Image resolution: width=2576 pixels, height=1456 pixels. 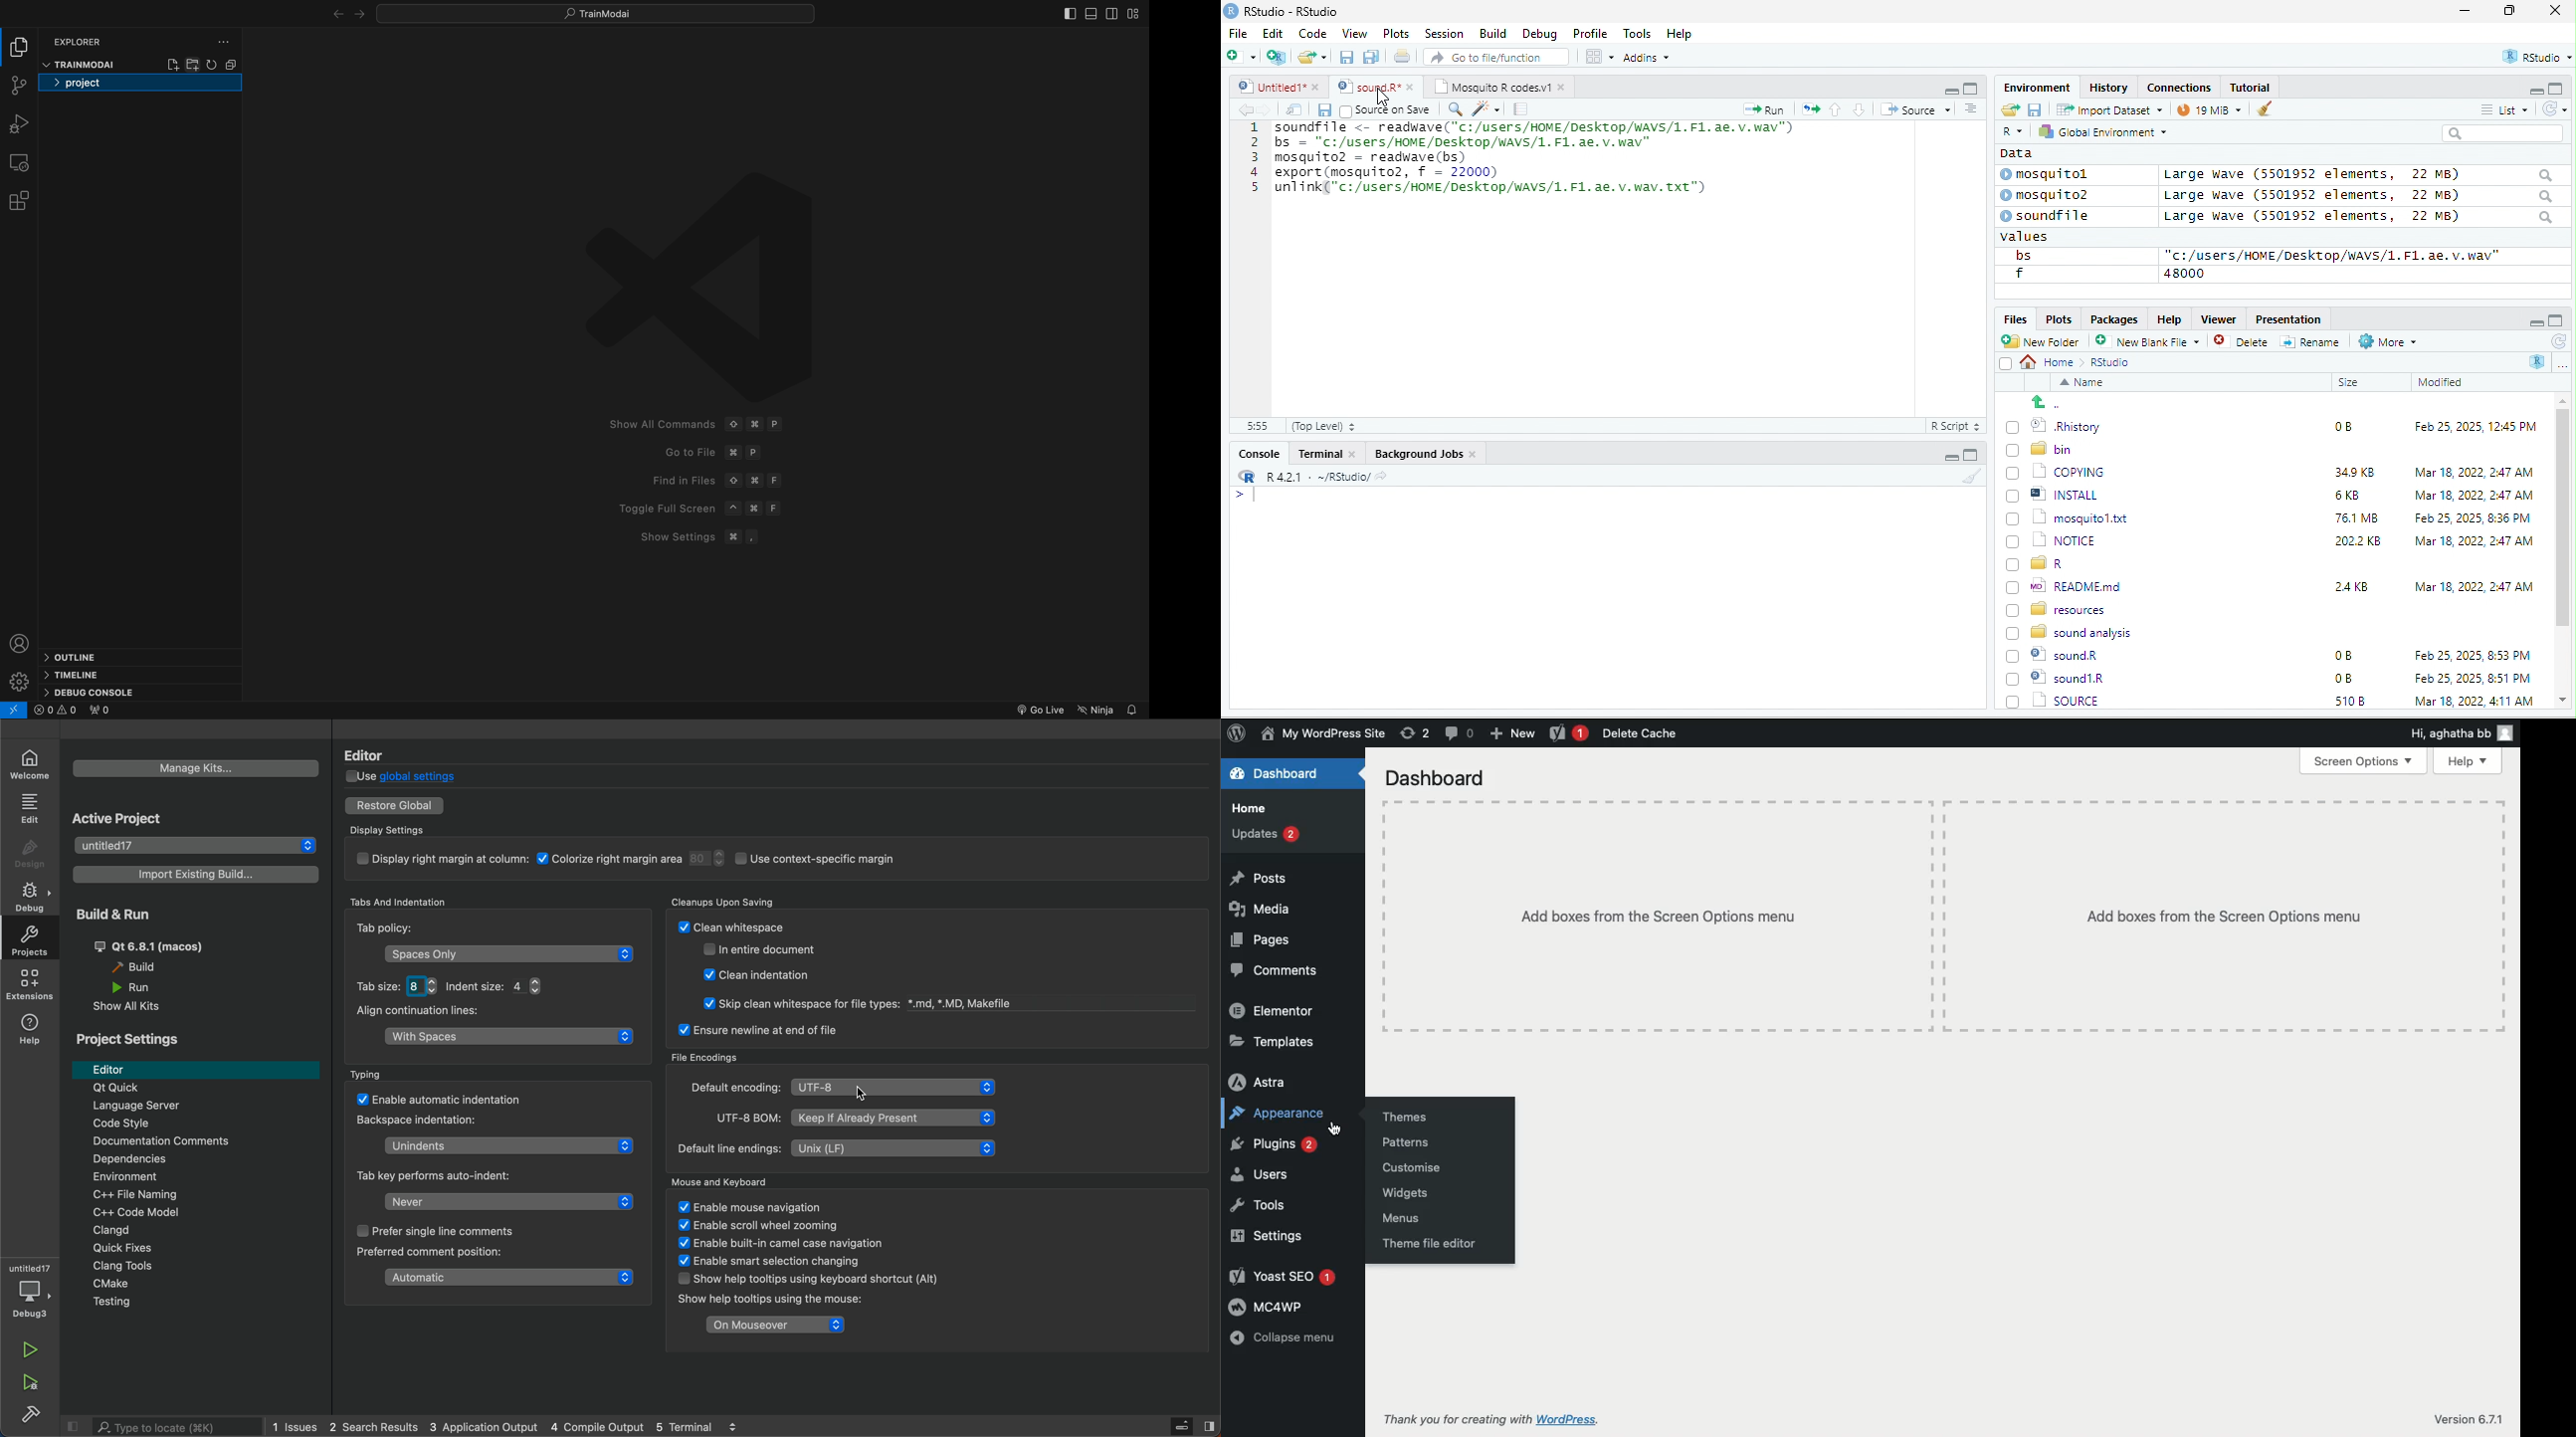 I want to click on View, so click(x=1353, y=35).